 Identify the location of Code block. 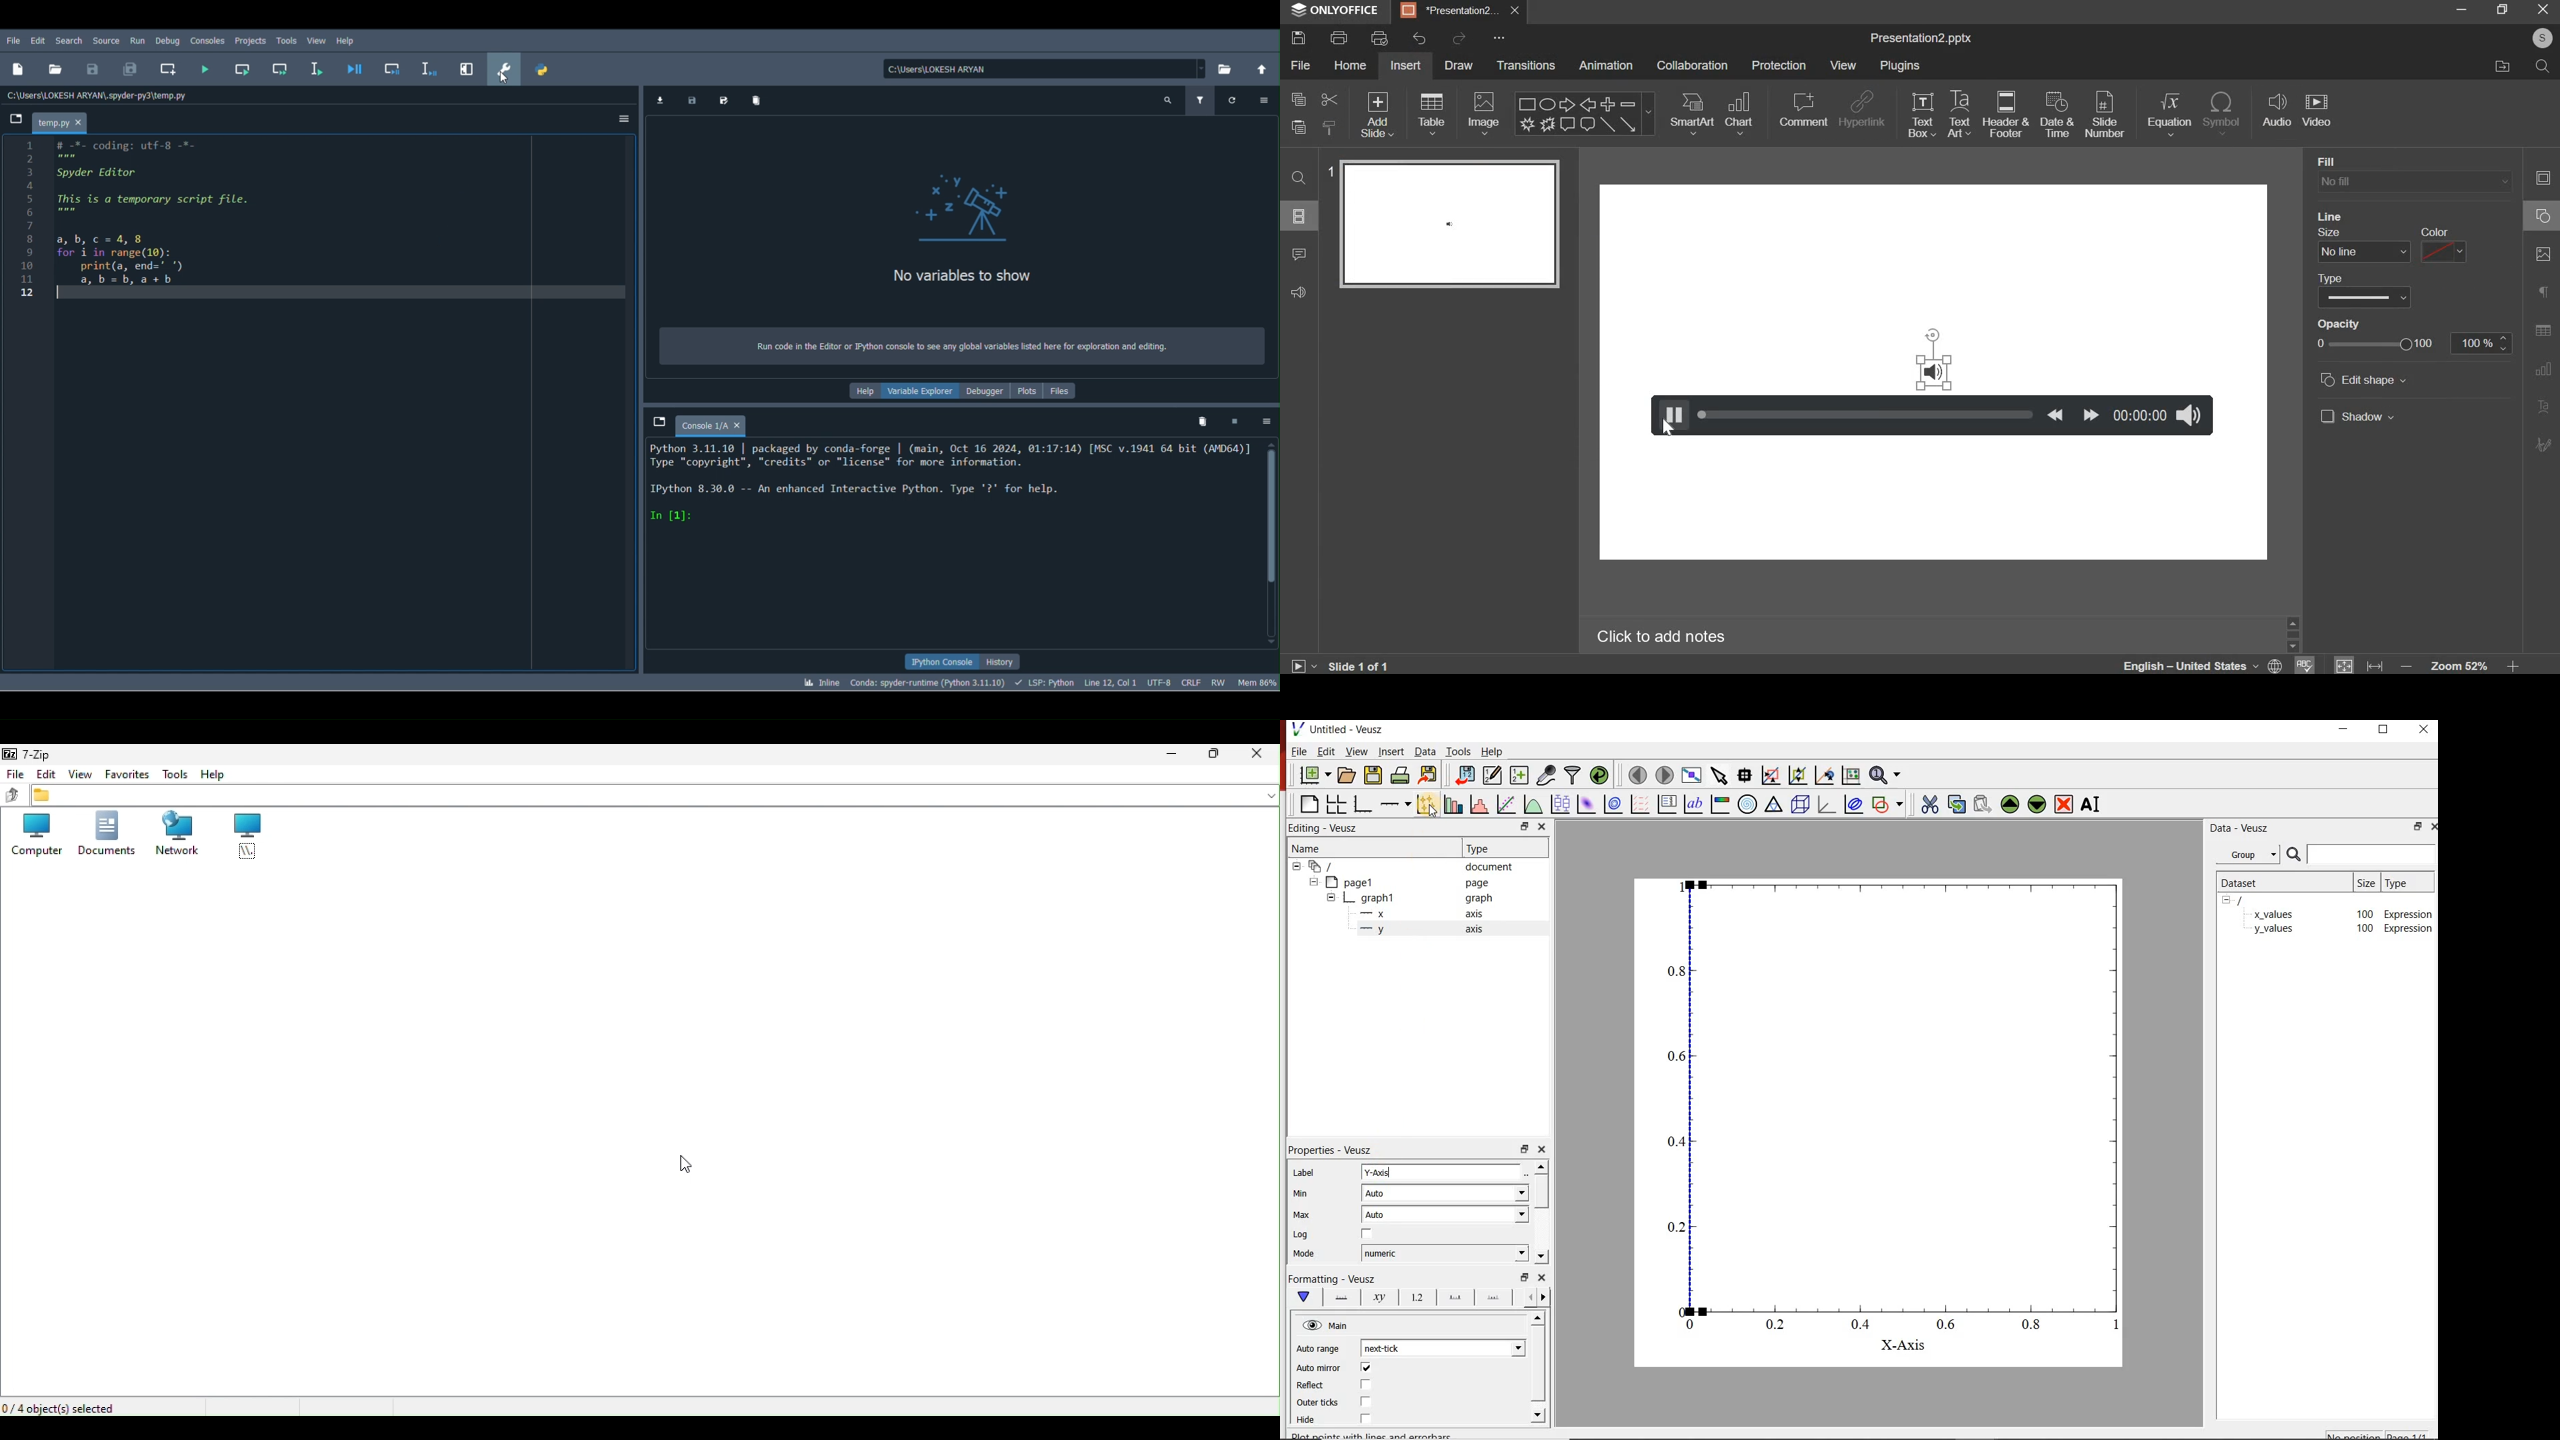
(317, 404).